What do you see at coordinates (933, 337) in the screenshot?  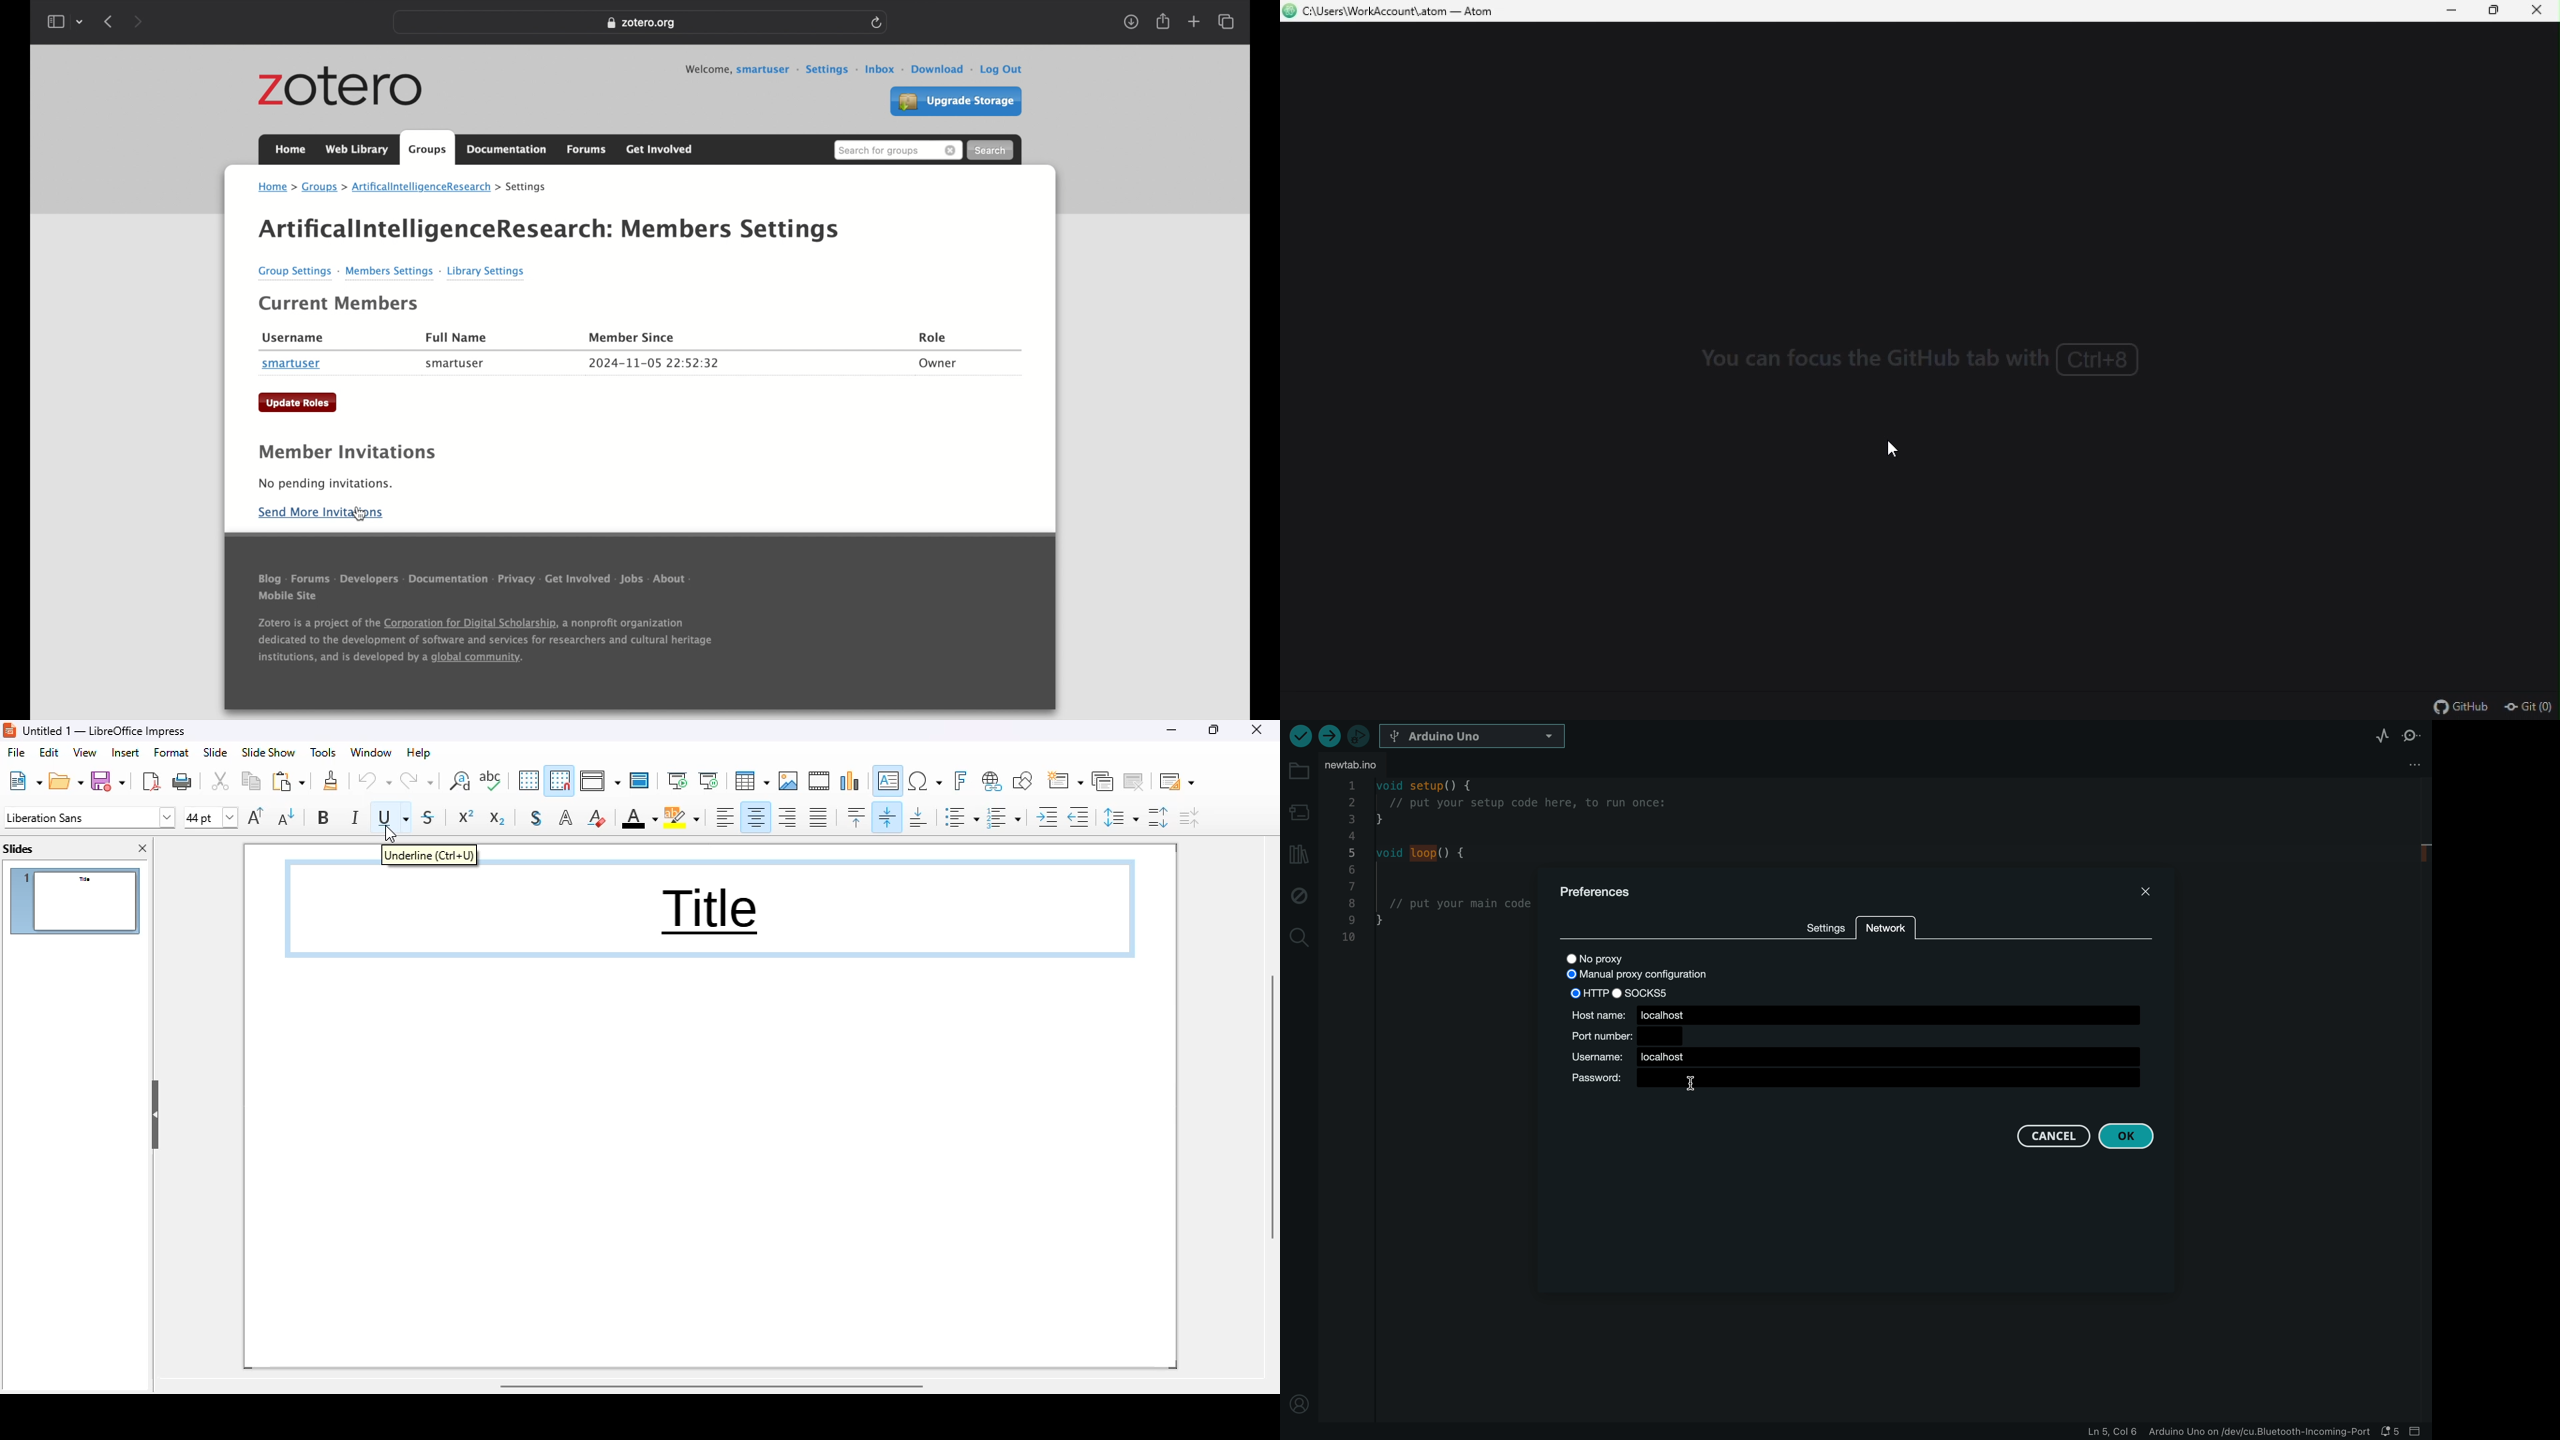 I see `role` at bounding box center [933, 337].